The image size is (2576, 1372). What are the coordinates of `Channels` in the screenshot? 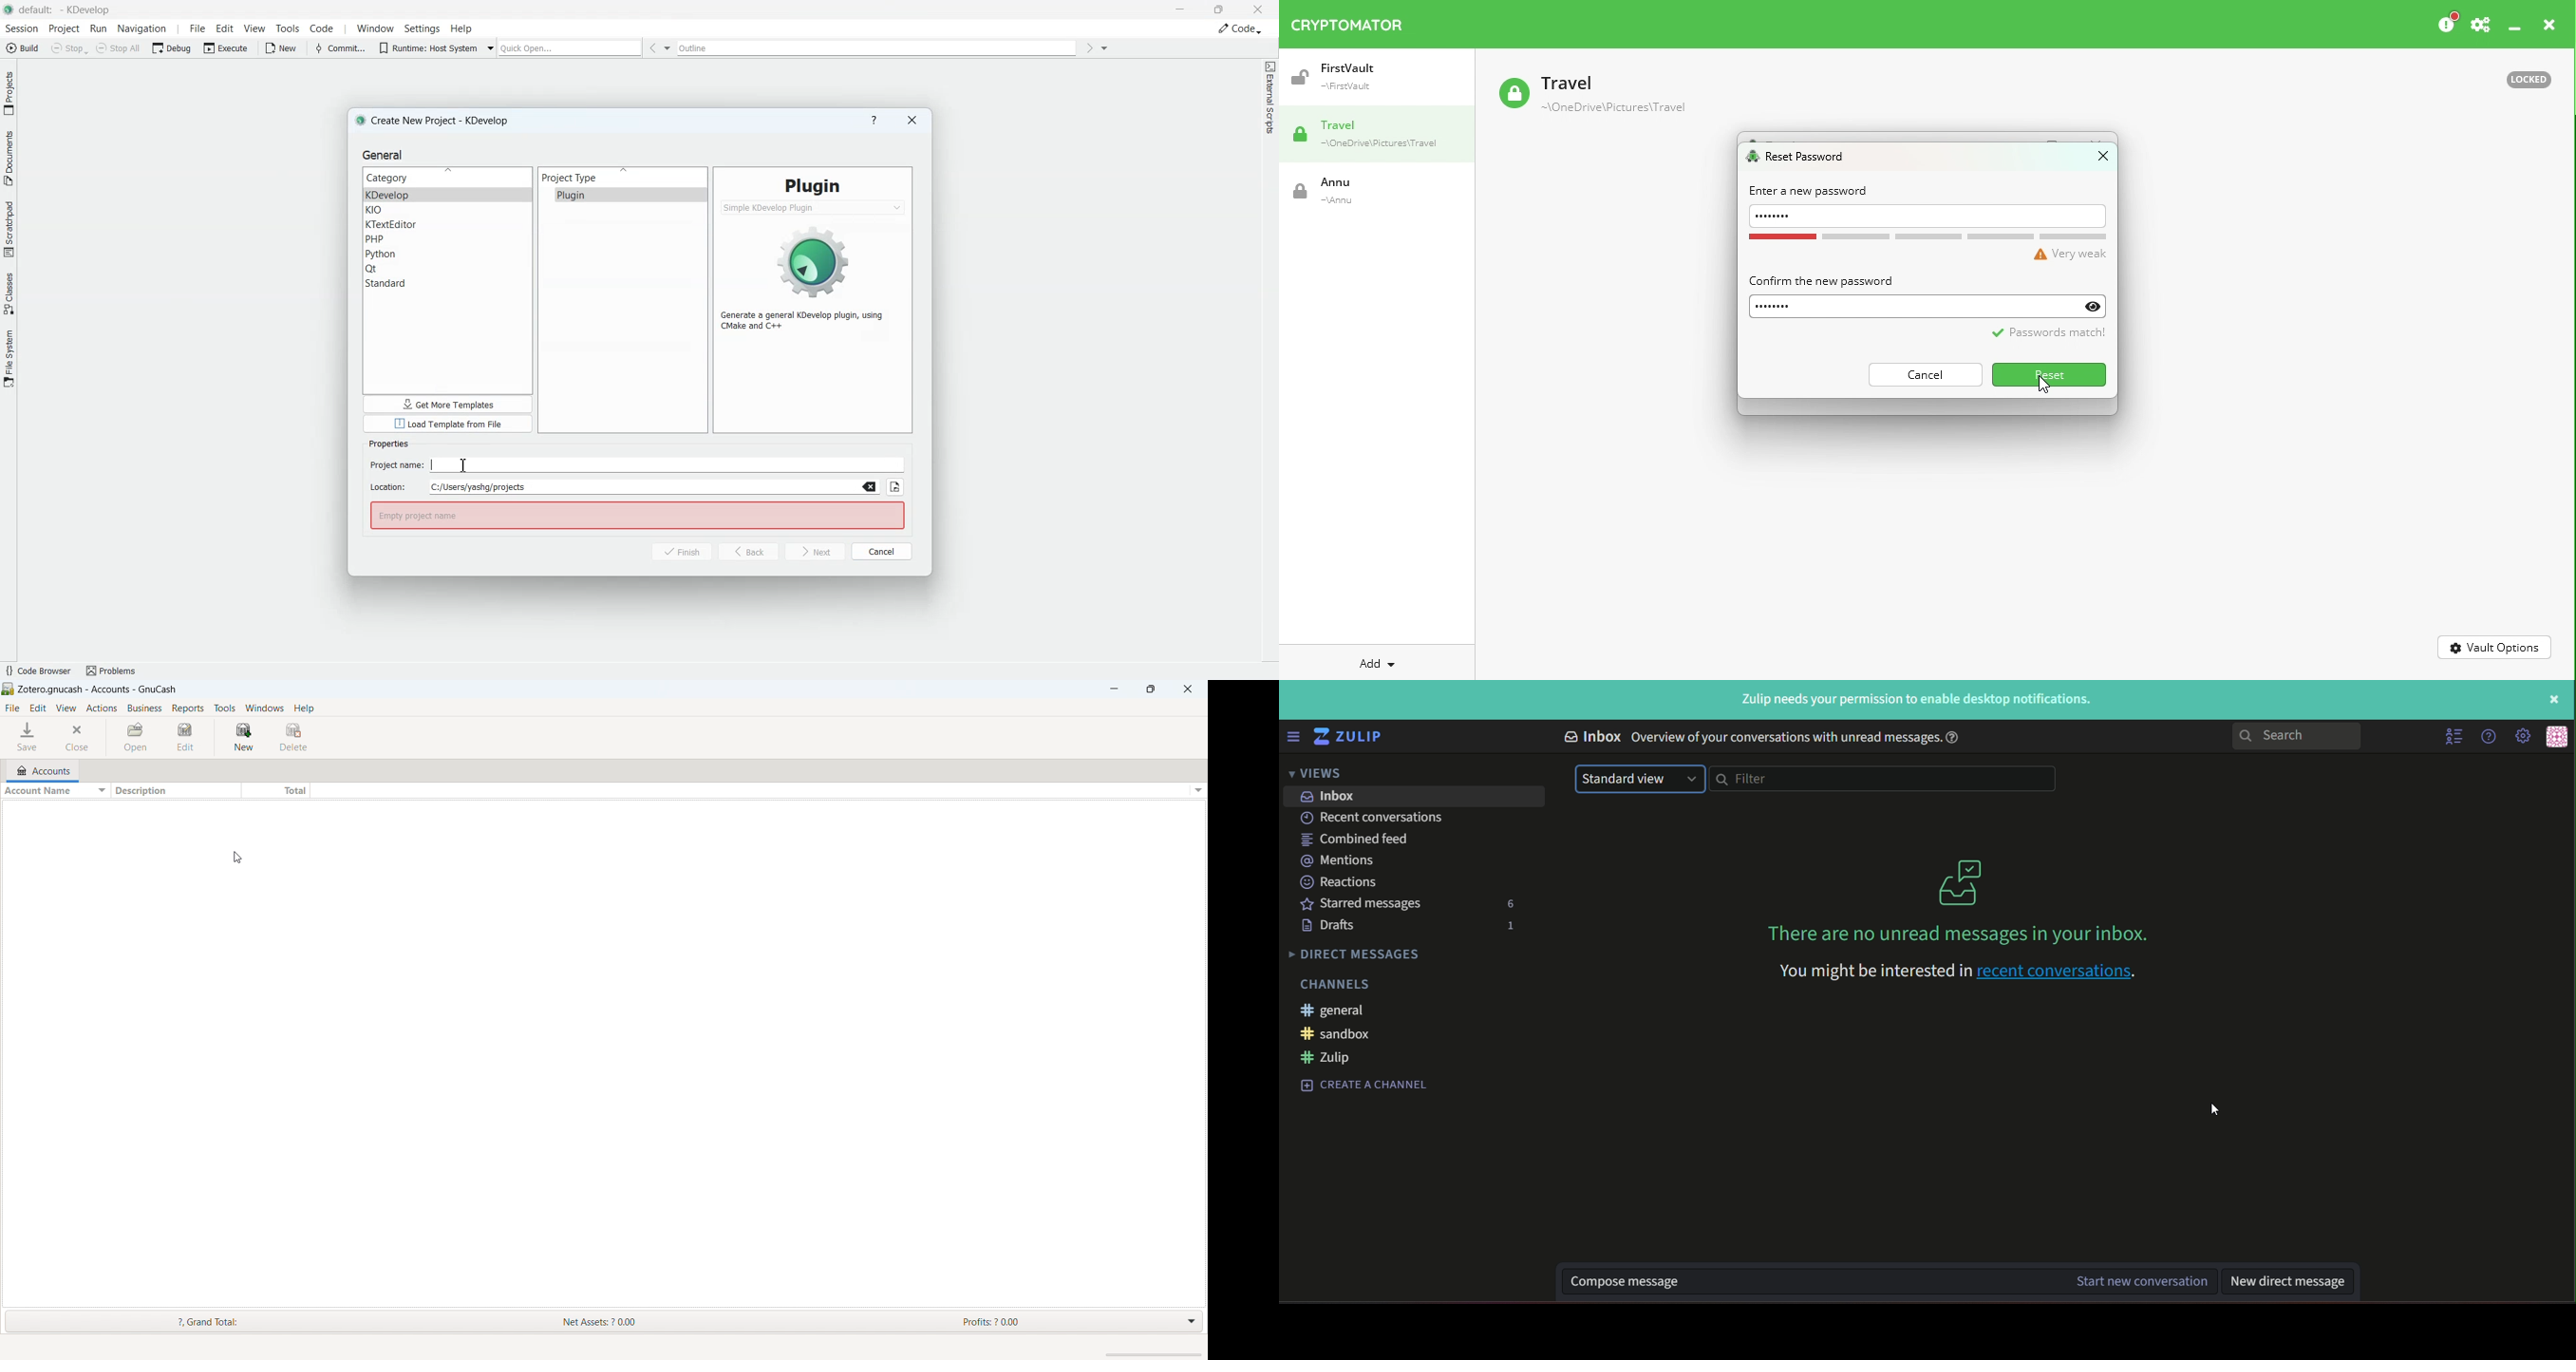 It's located at (1333, 984).